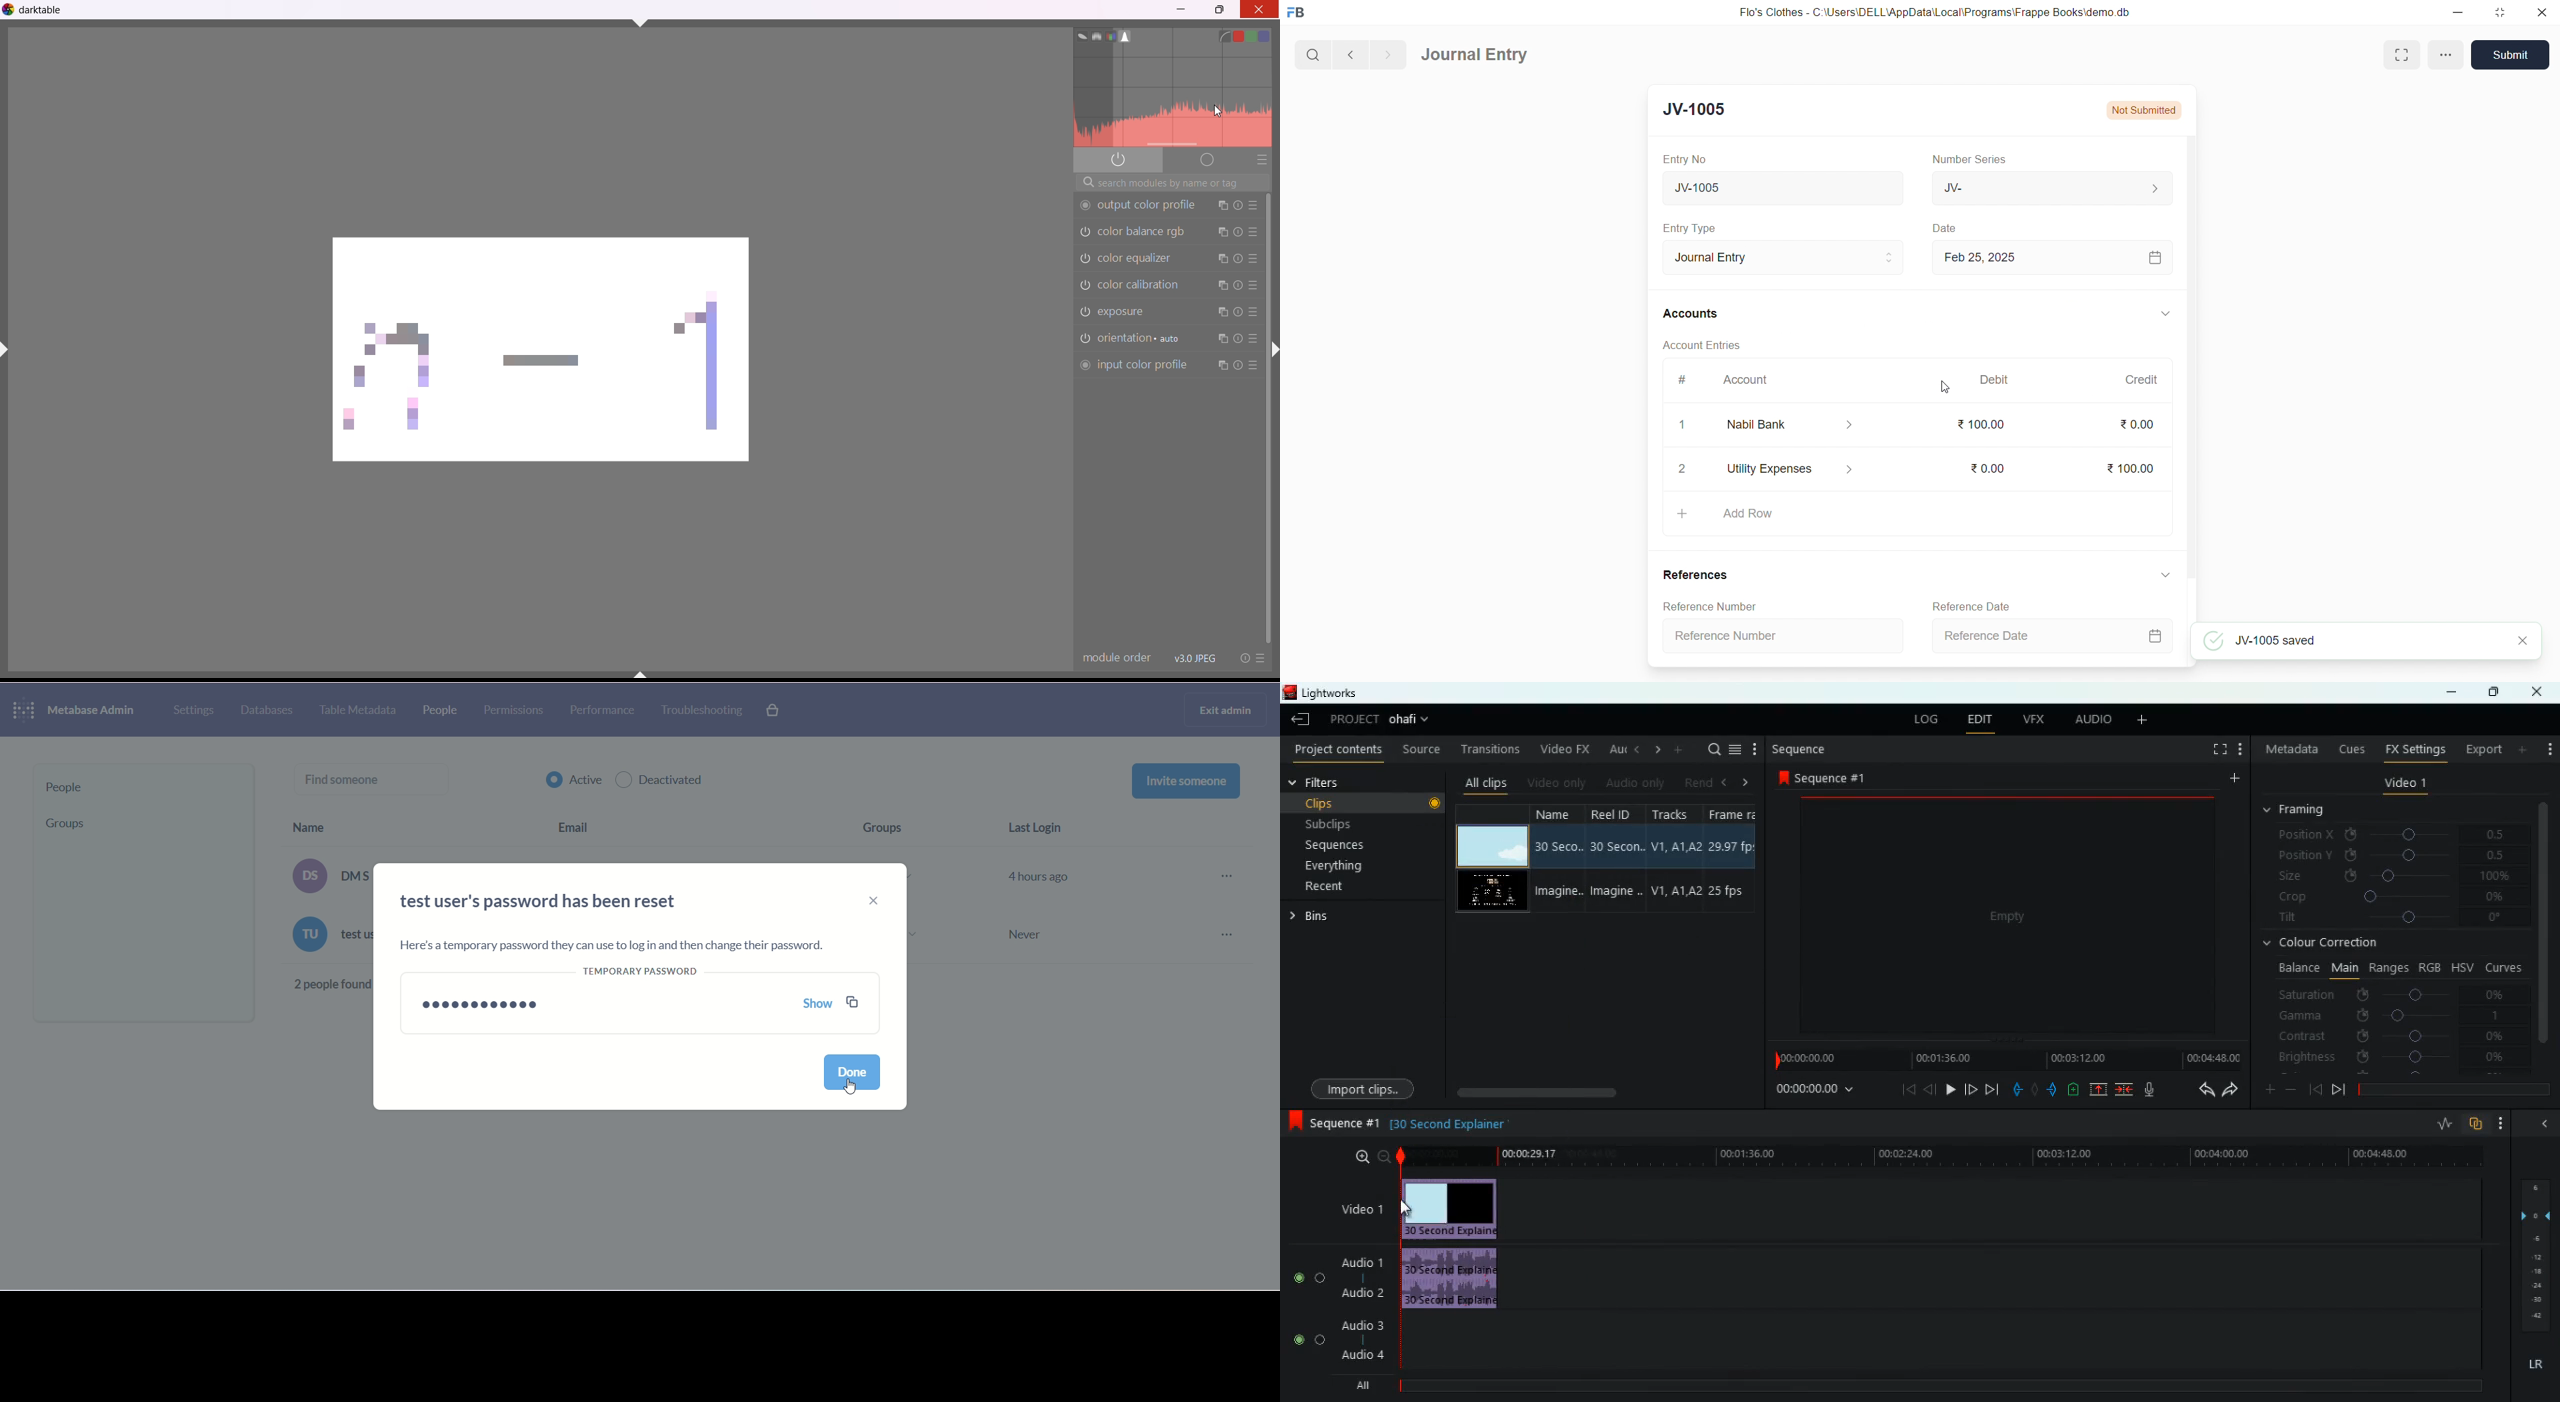  I want to click on Journal Entry, so click(1476, 56).